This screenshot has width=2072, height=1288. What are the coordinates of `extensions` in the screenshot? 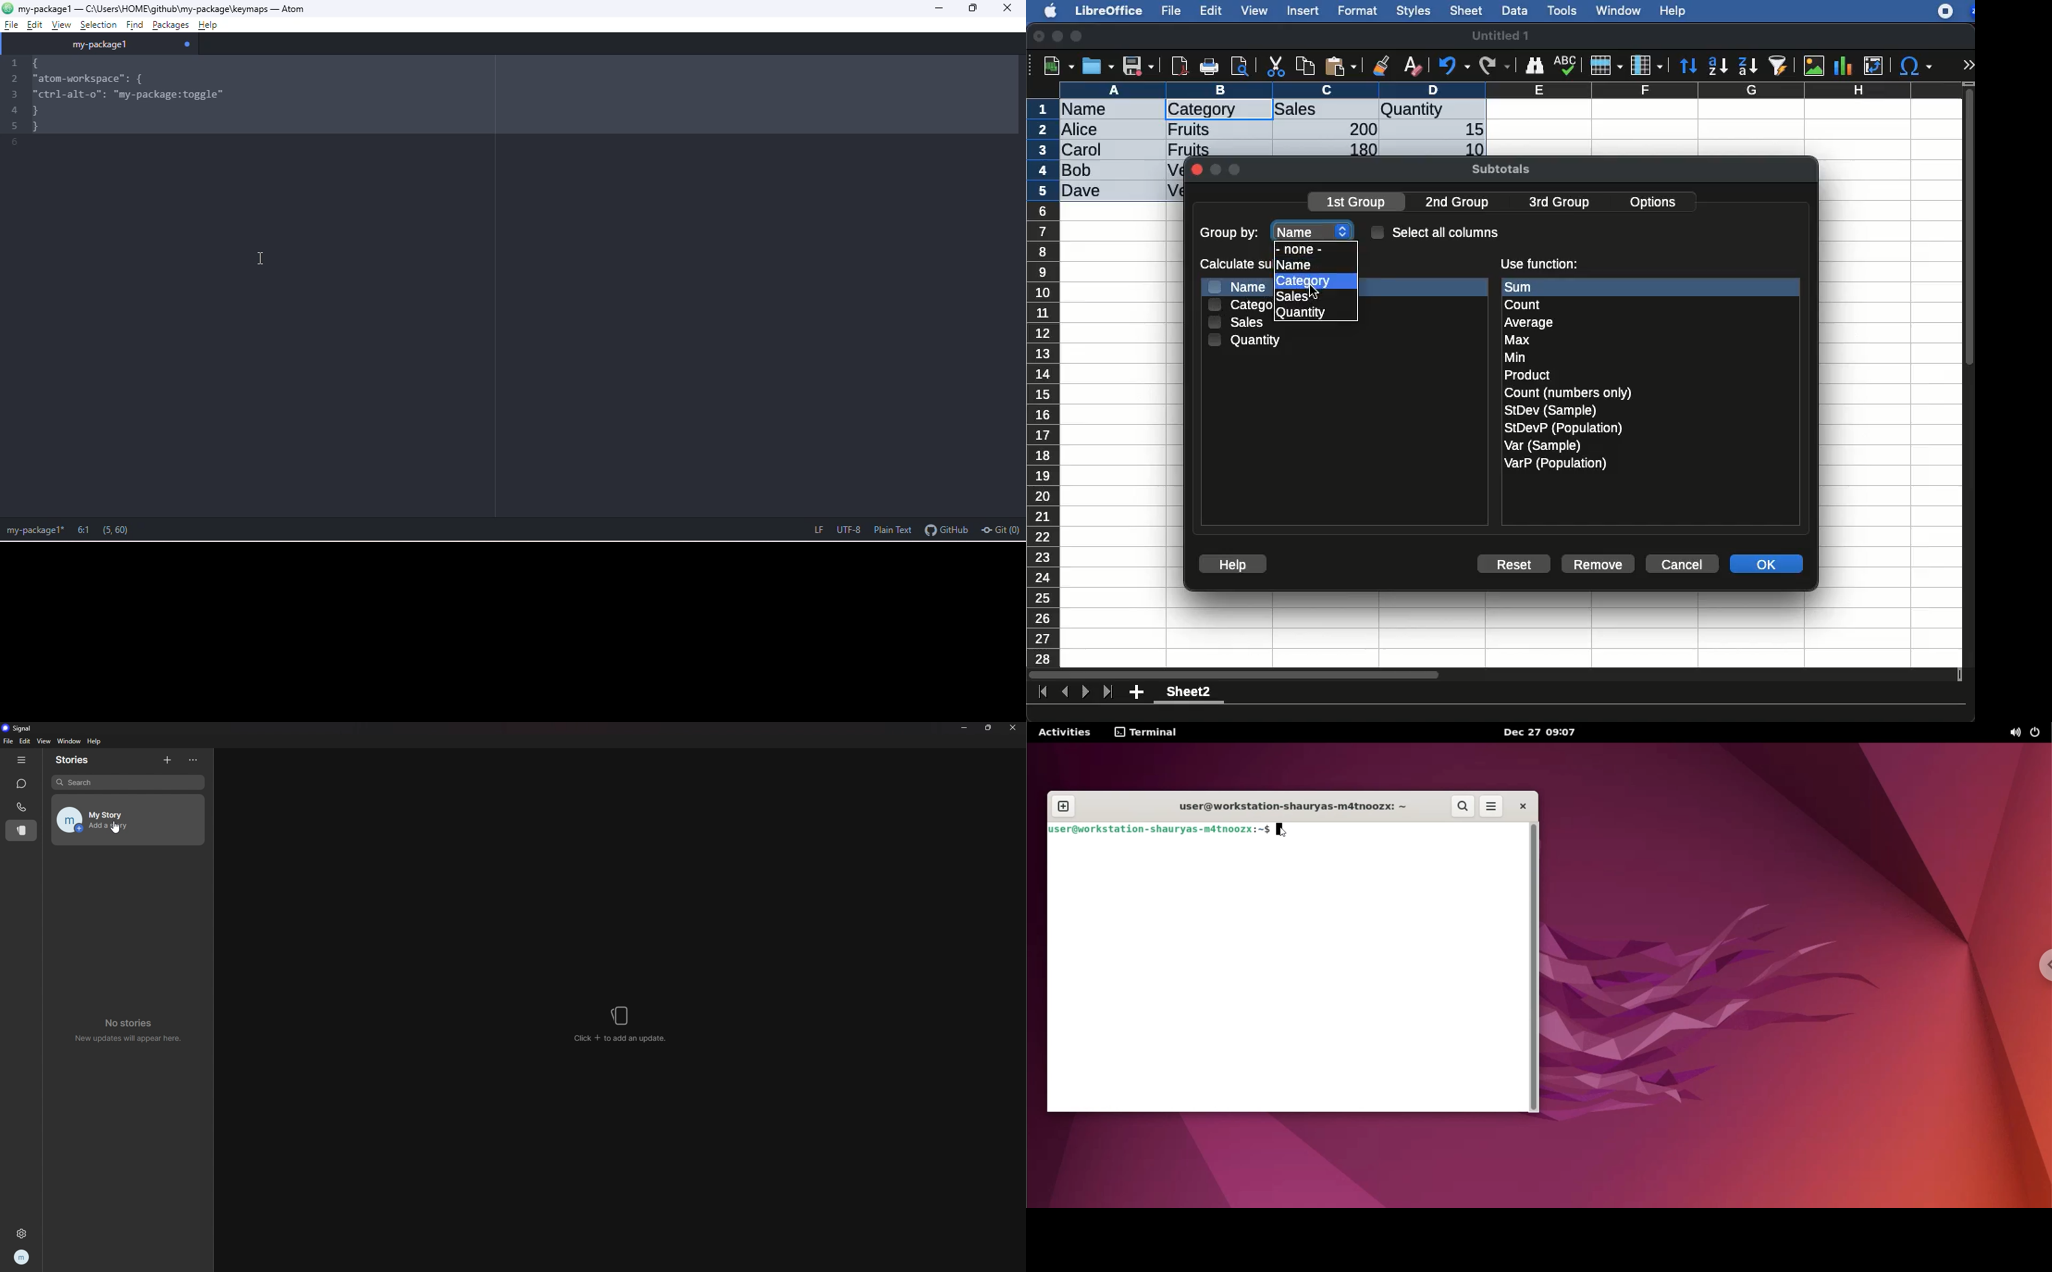 It's located at (1956, 11).